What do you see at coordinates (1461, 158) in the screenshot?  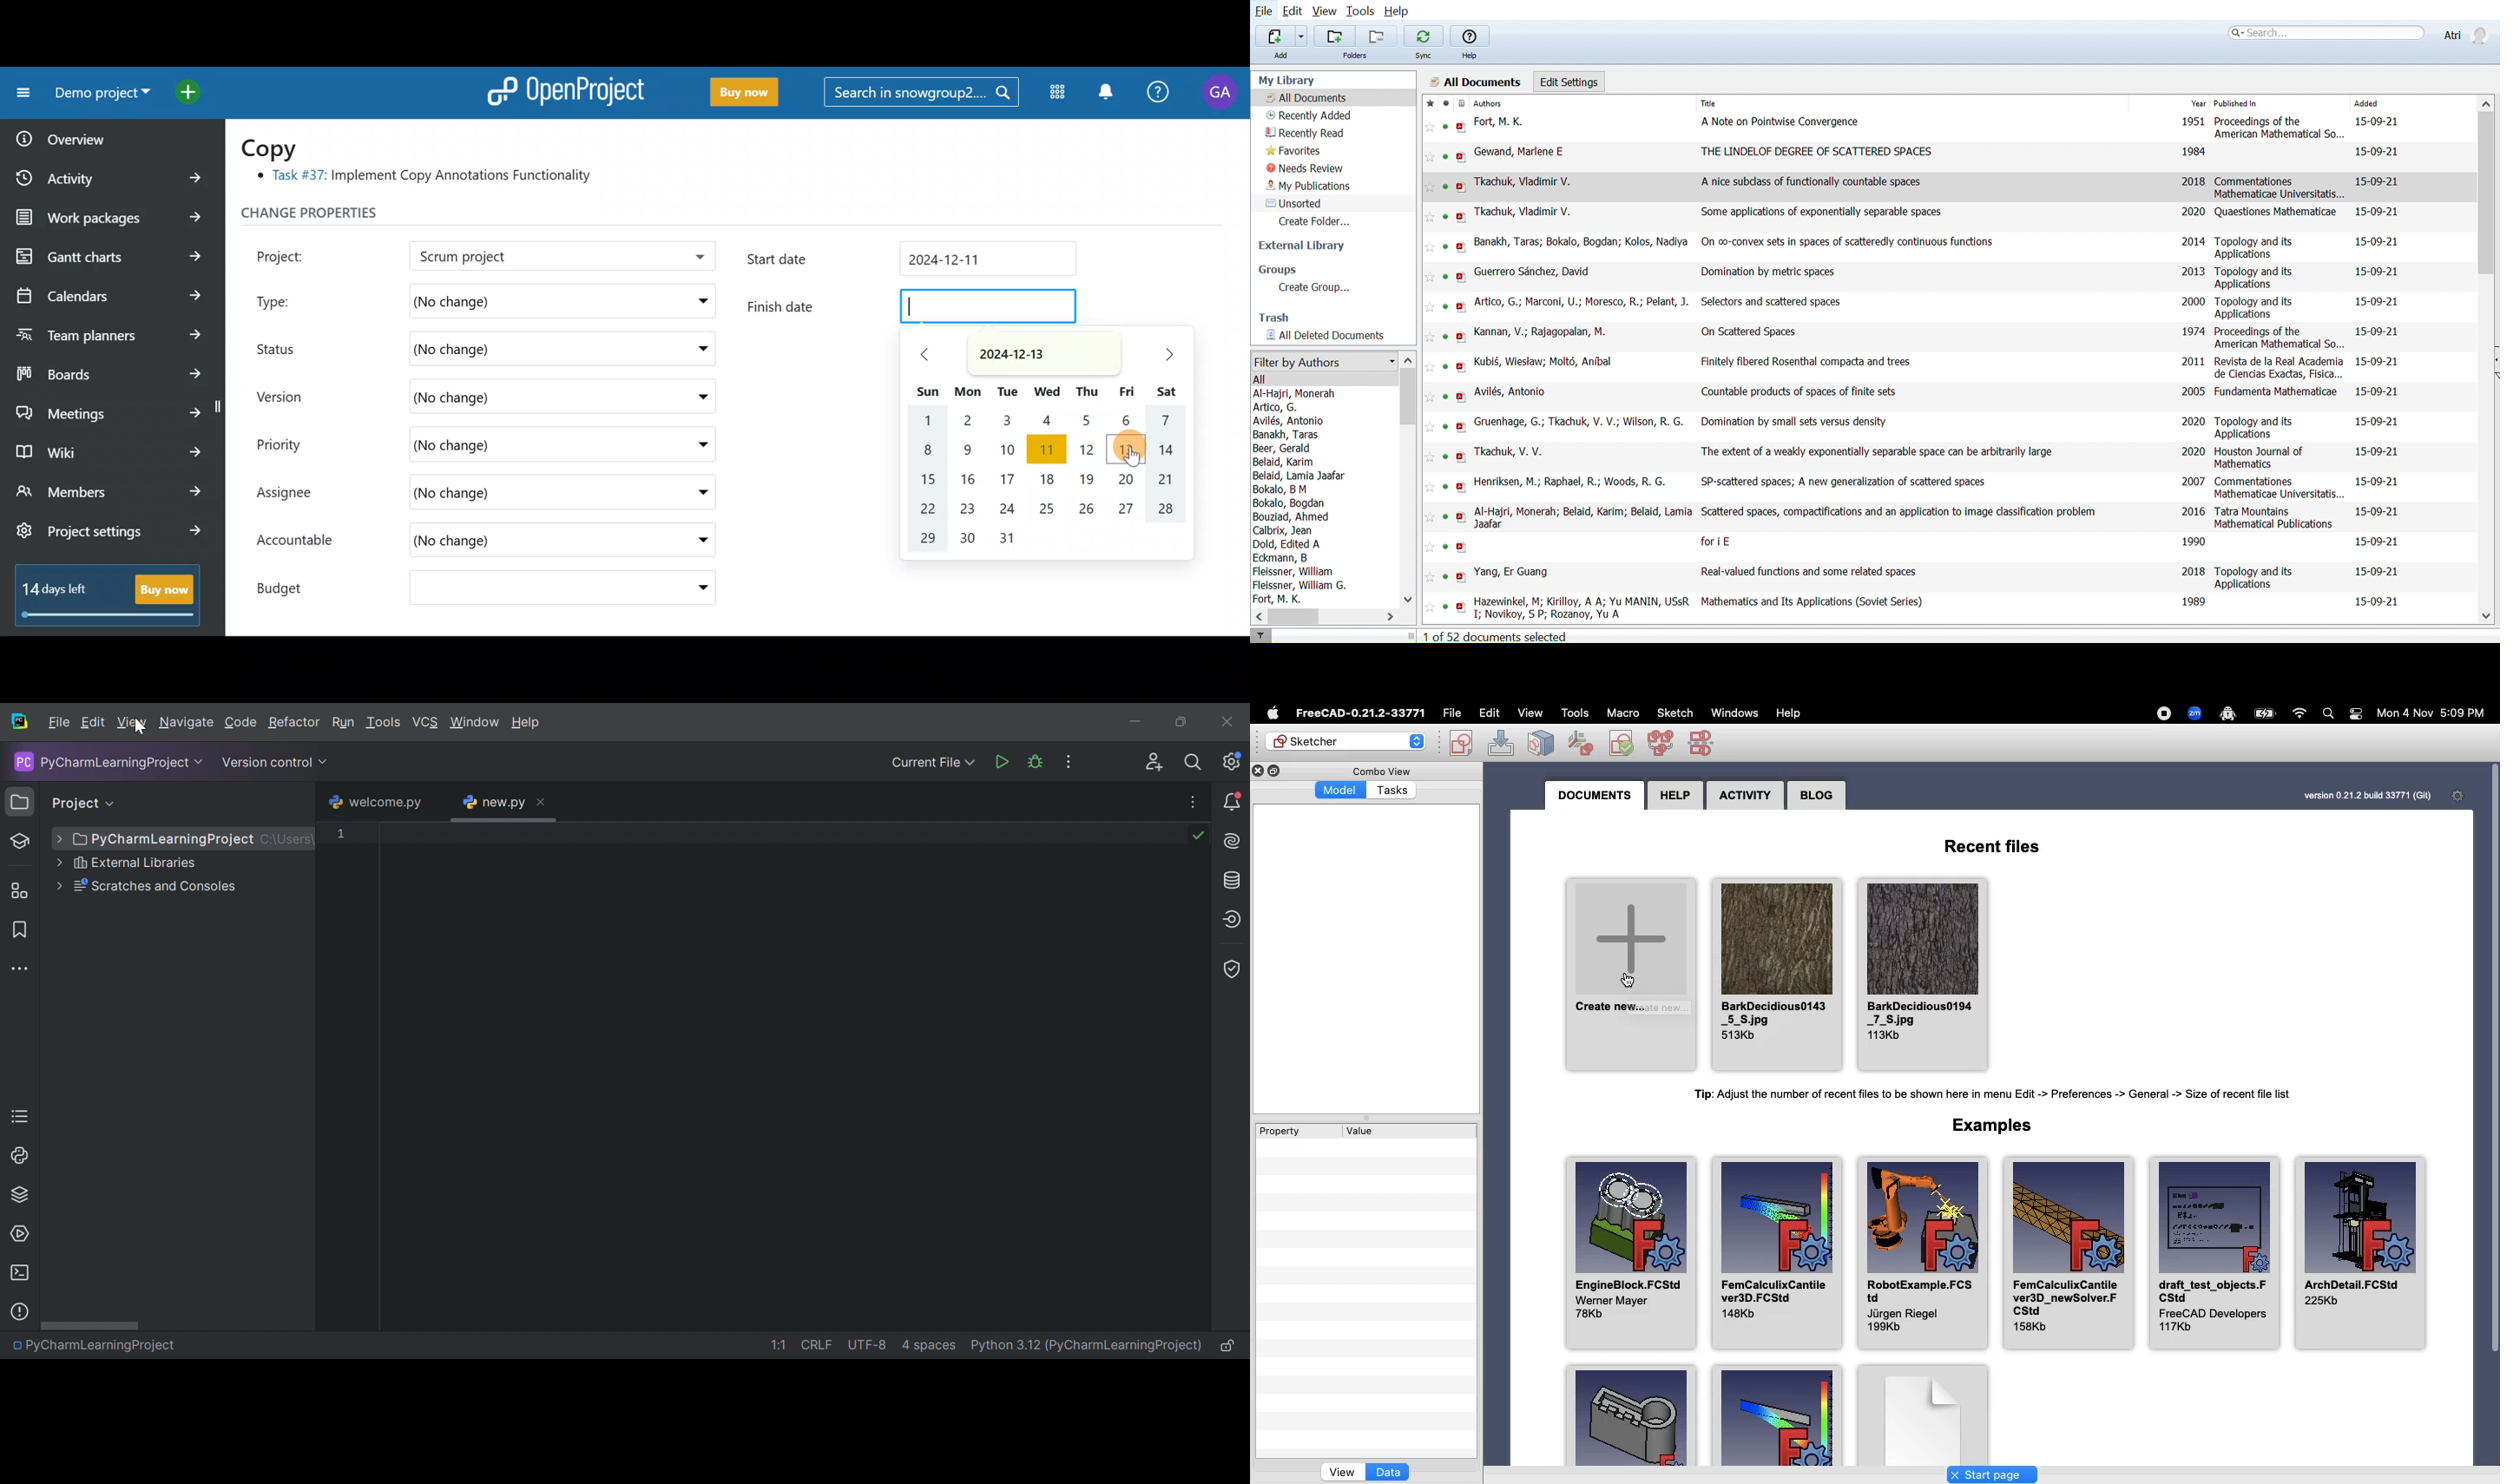 I see `open PDF` at bounding box center [1461, 158].